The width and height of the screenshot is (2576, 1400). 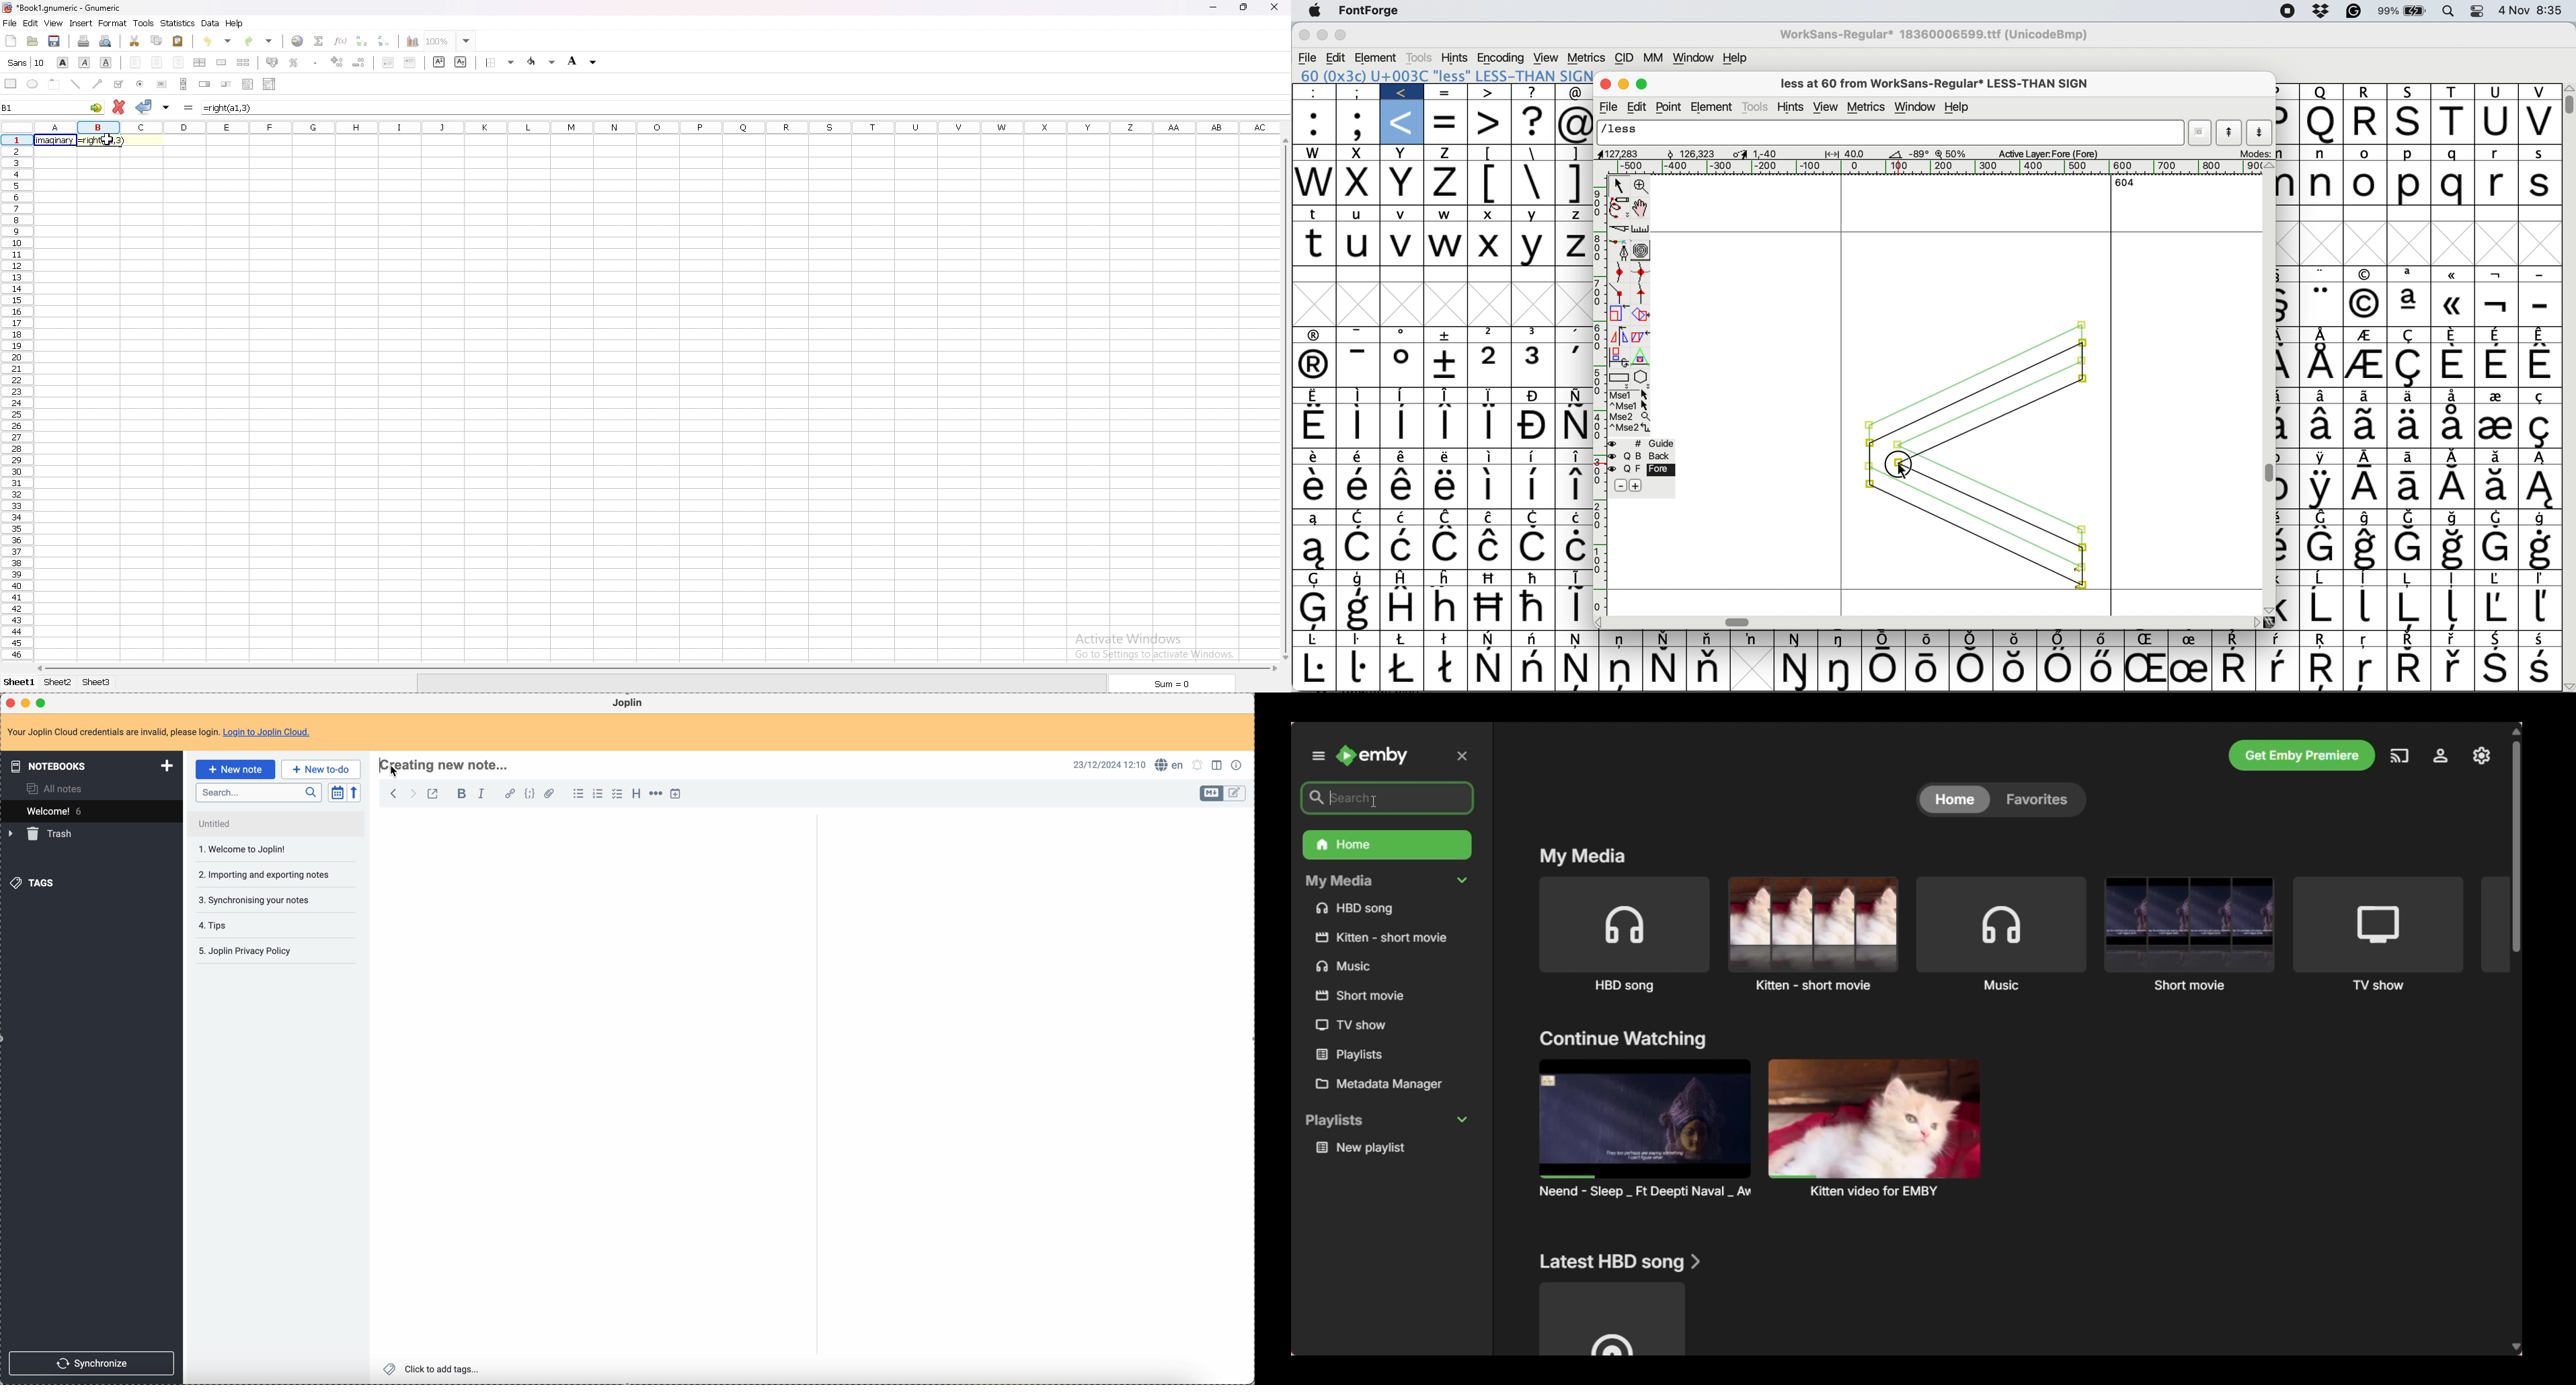 What do you see at coordinates (158, 732) in the screenshot?
I see `note` at bounding box center [158, 732].